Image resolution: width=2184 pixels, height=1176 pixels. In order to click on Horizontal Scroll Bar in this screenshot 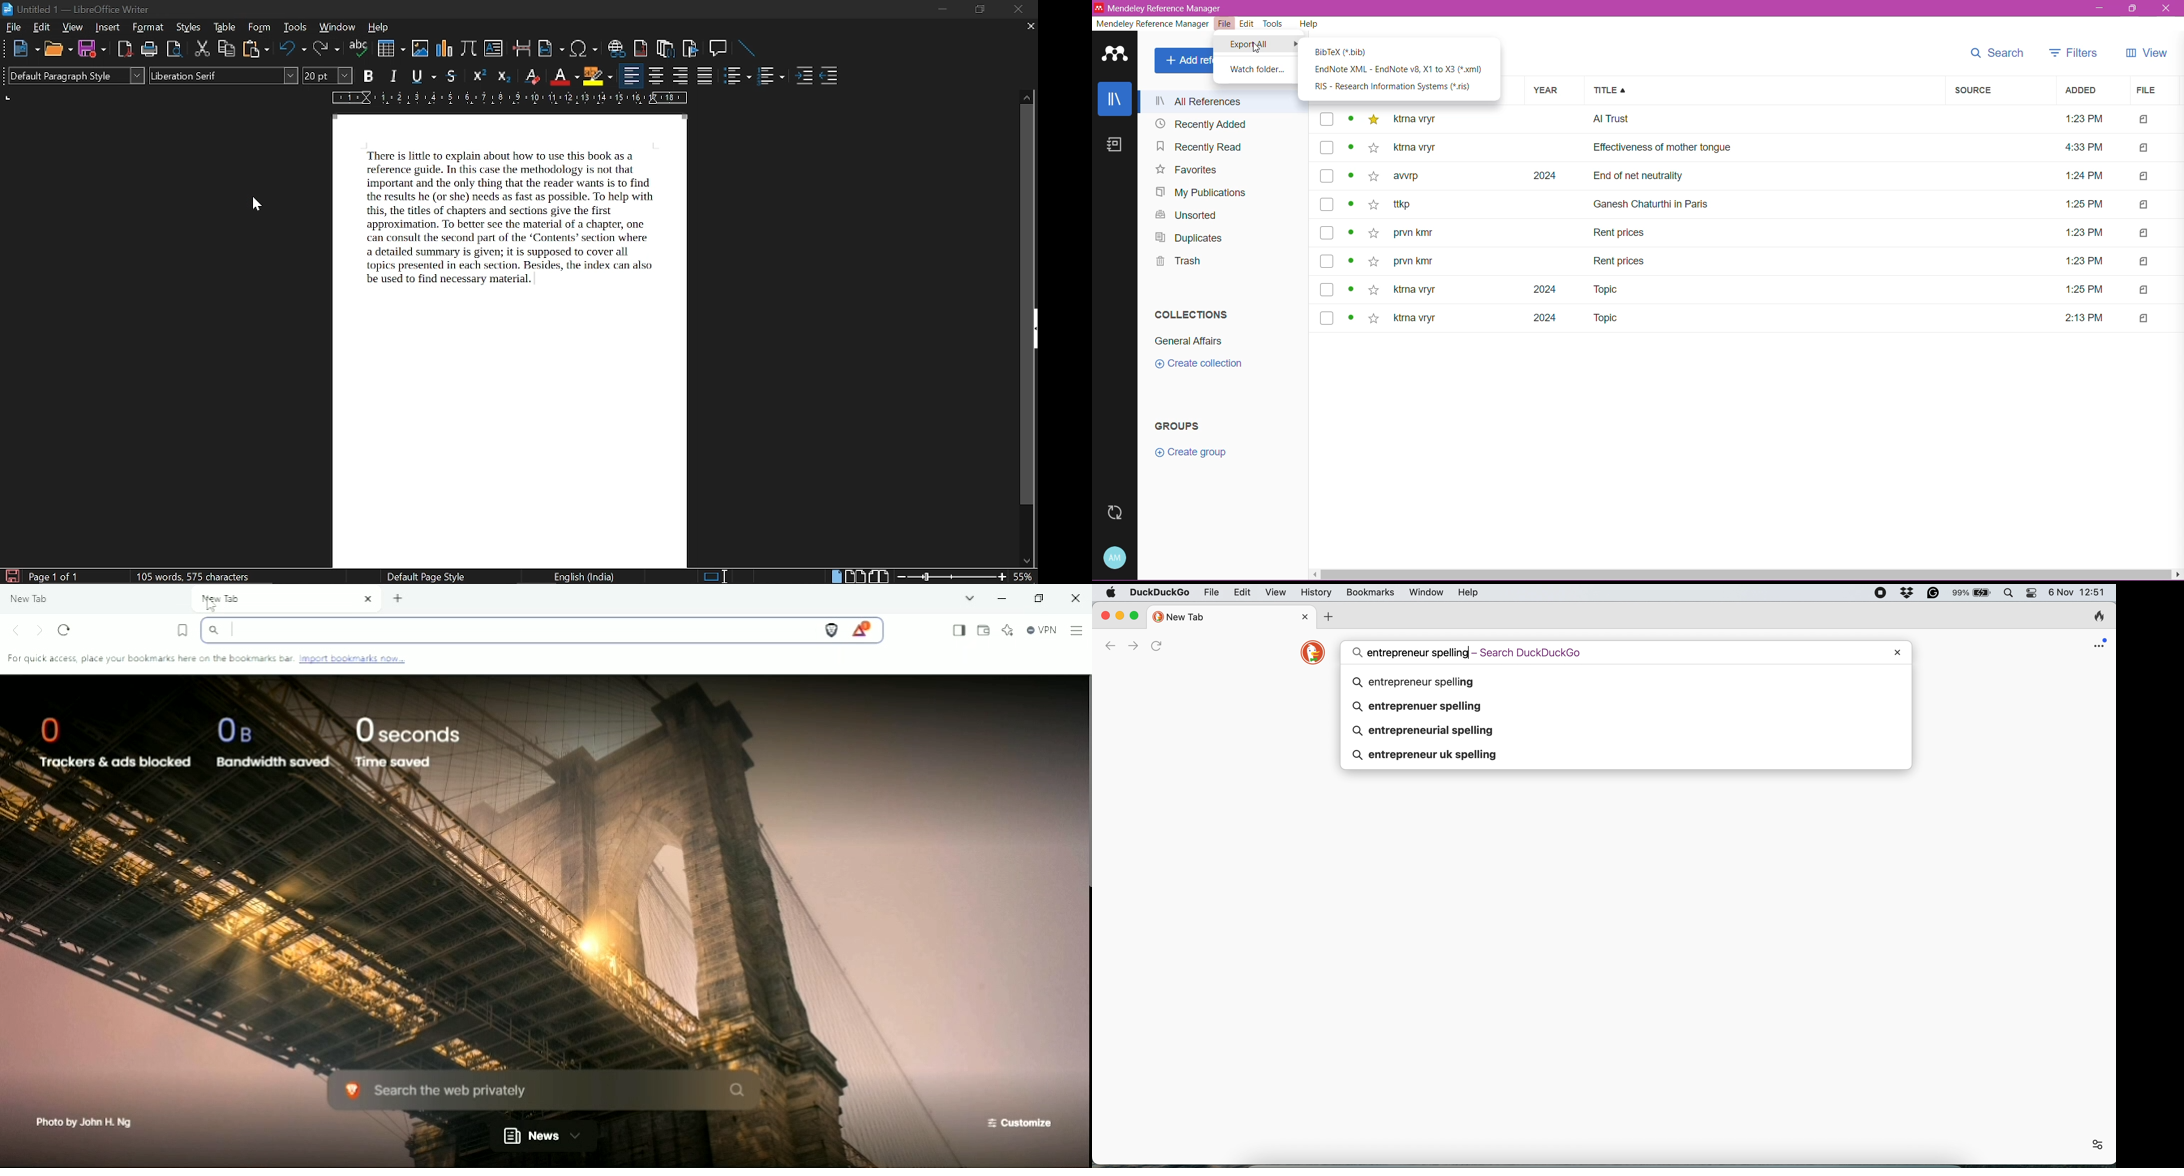, I will do `click(1747, 575)`.